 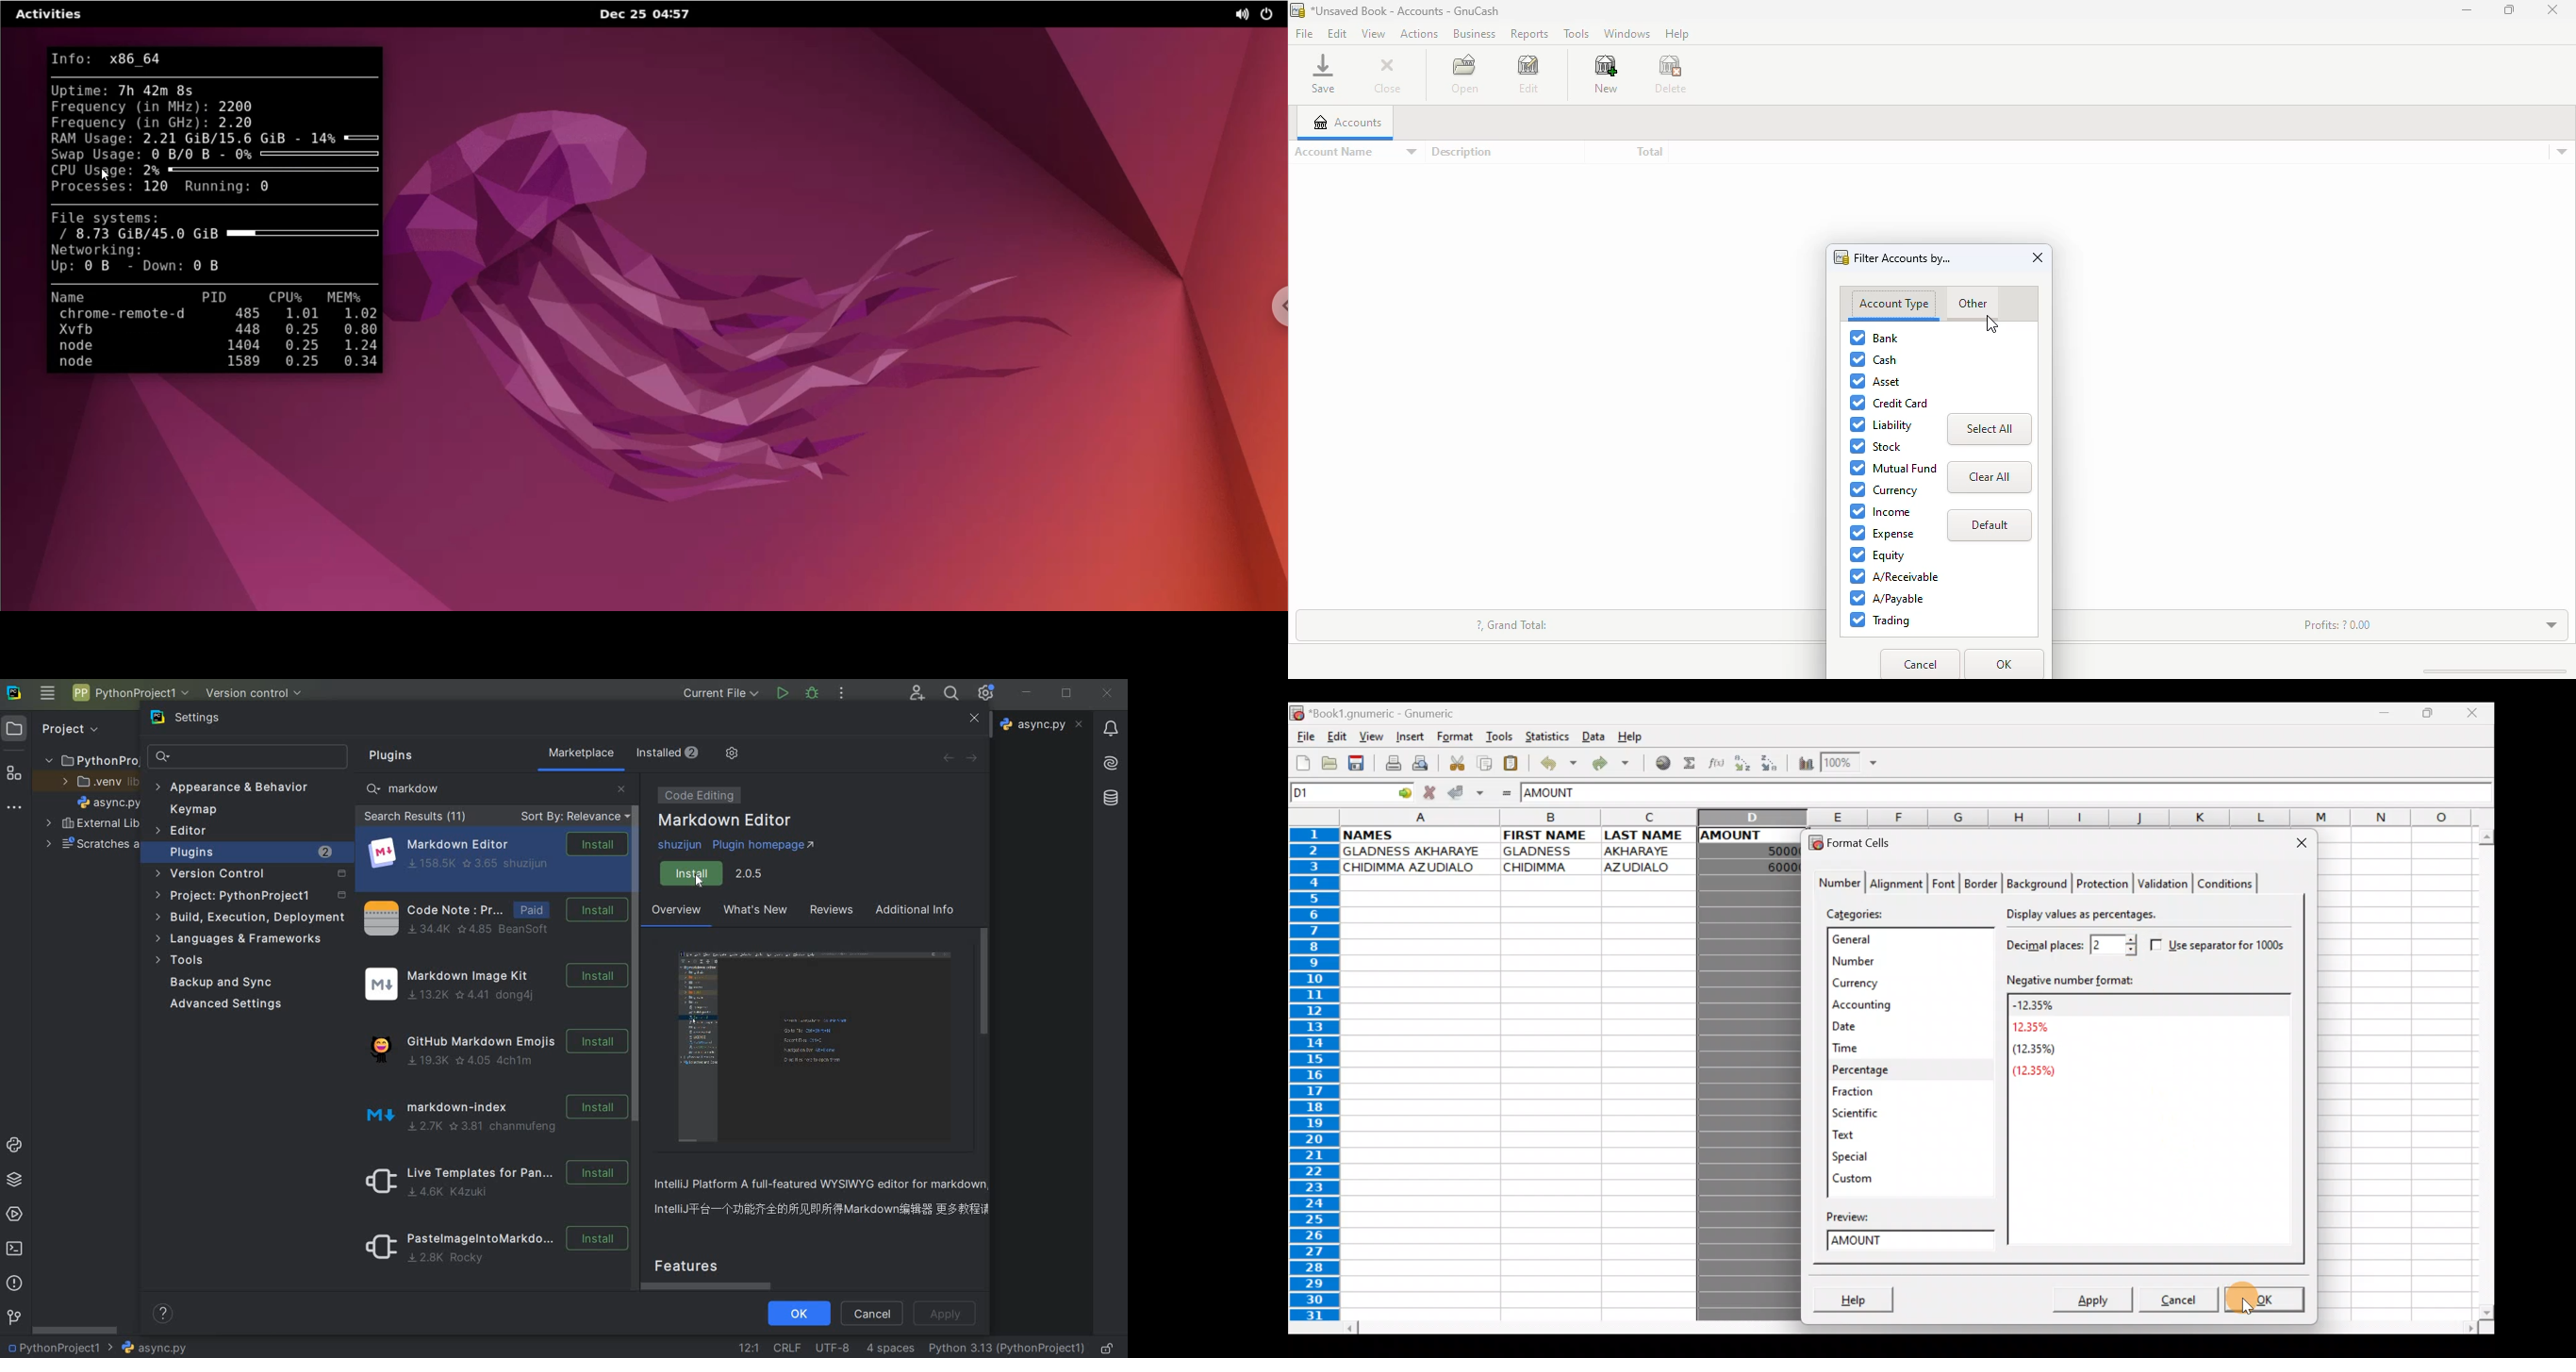 What do you see at coordinates (1983, 882) in the screenshot?
I see `Border` at bounding box center [1983, 882].